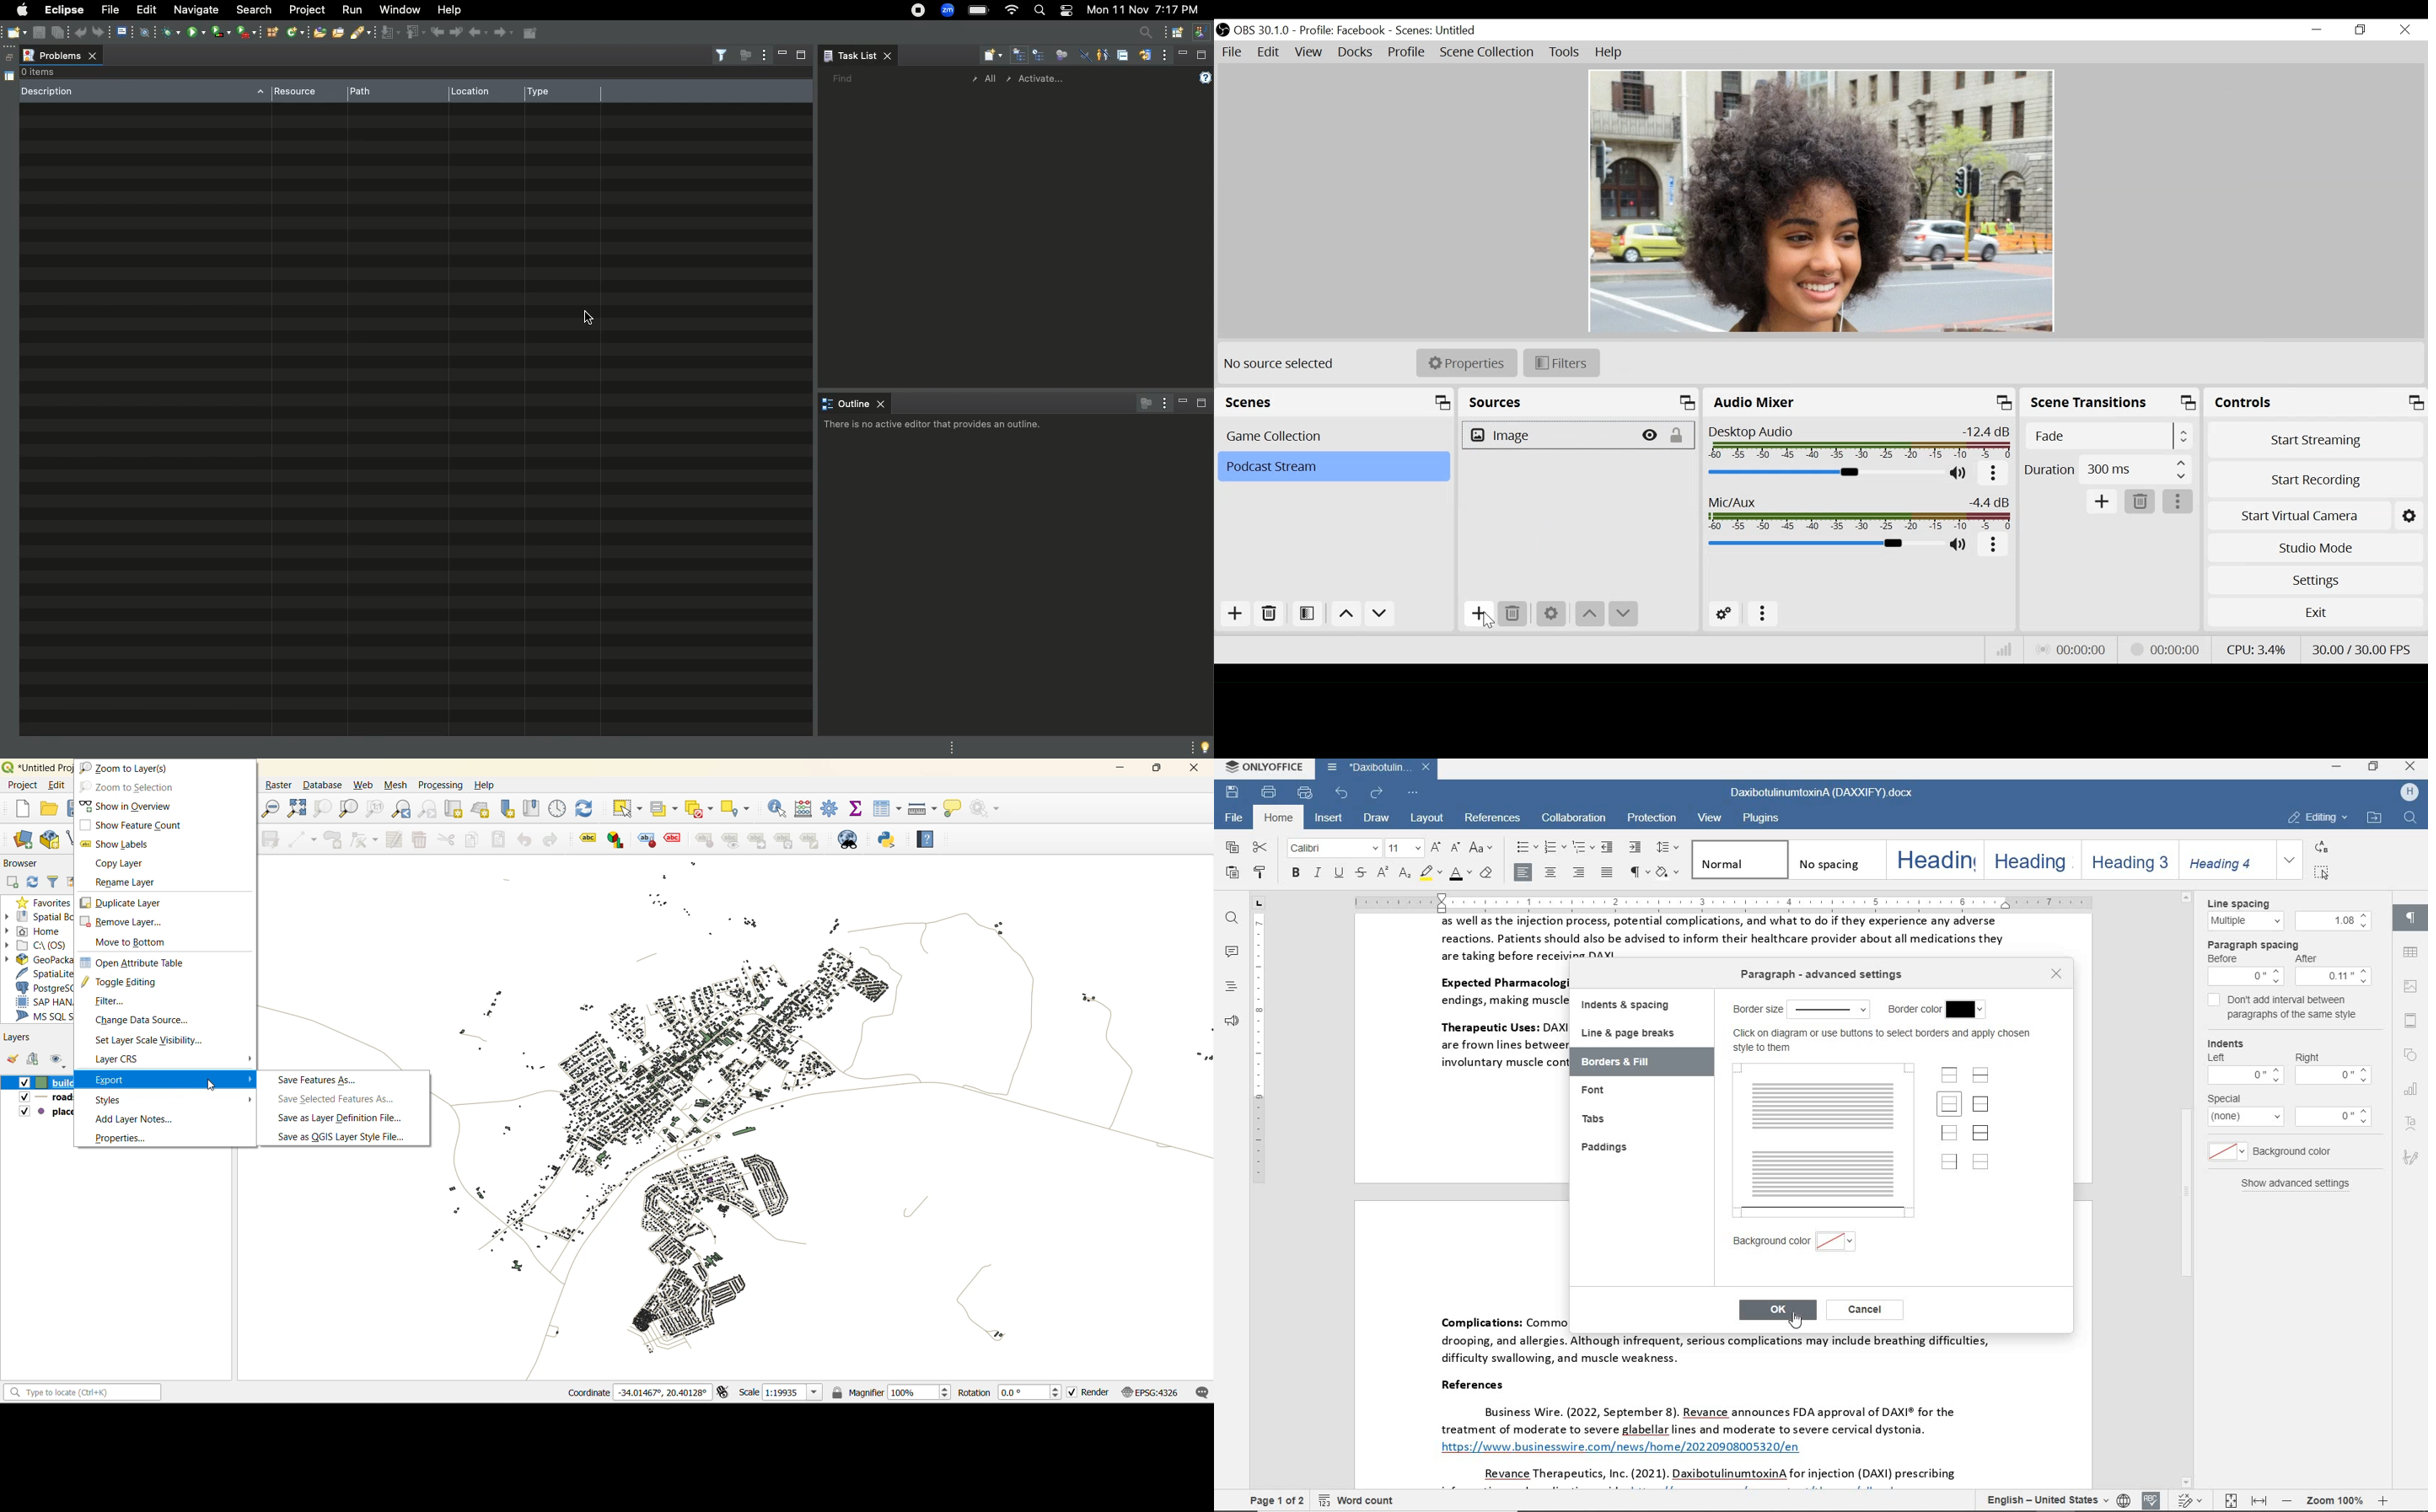 The width and height of the screenshot is (2436, 1512). I want to click on Stream Status, so click(2166, 648).